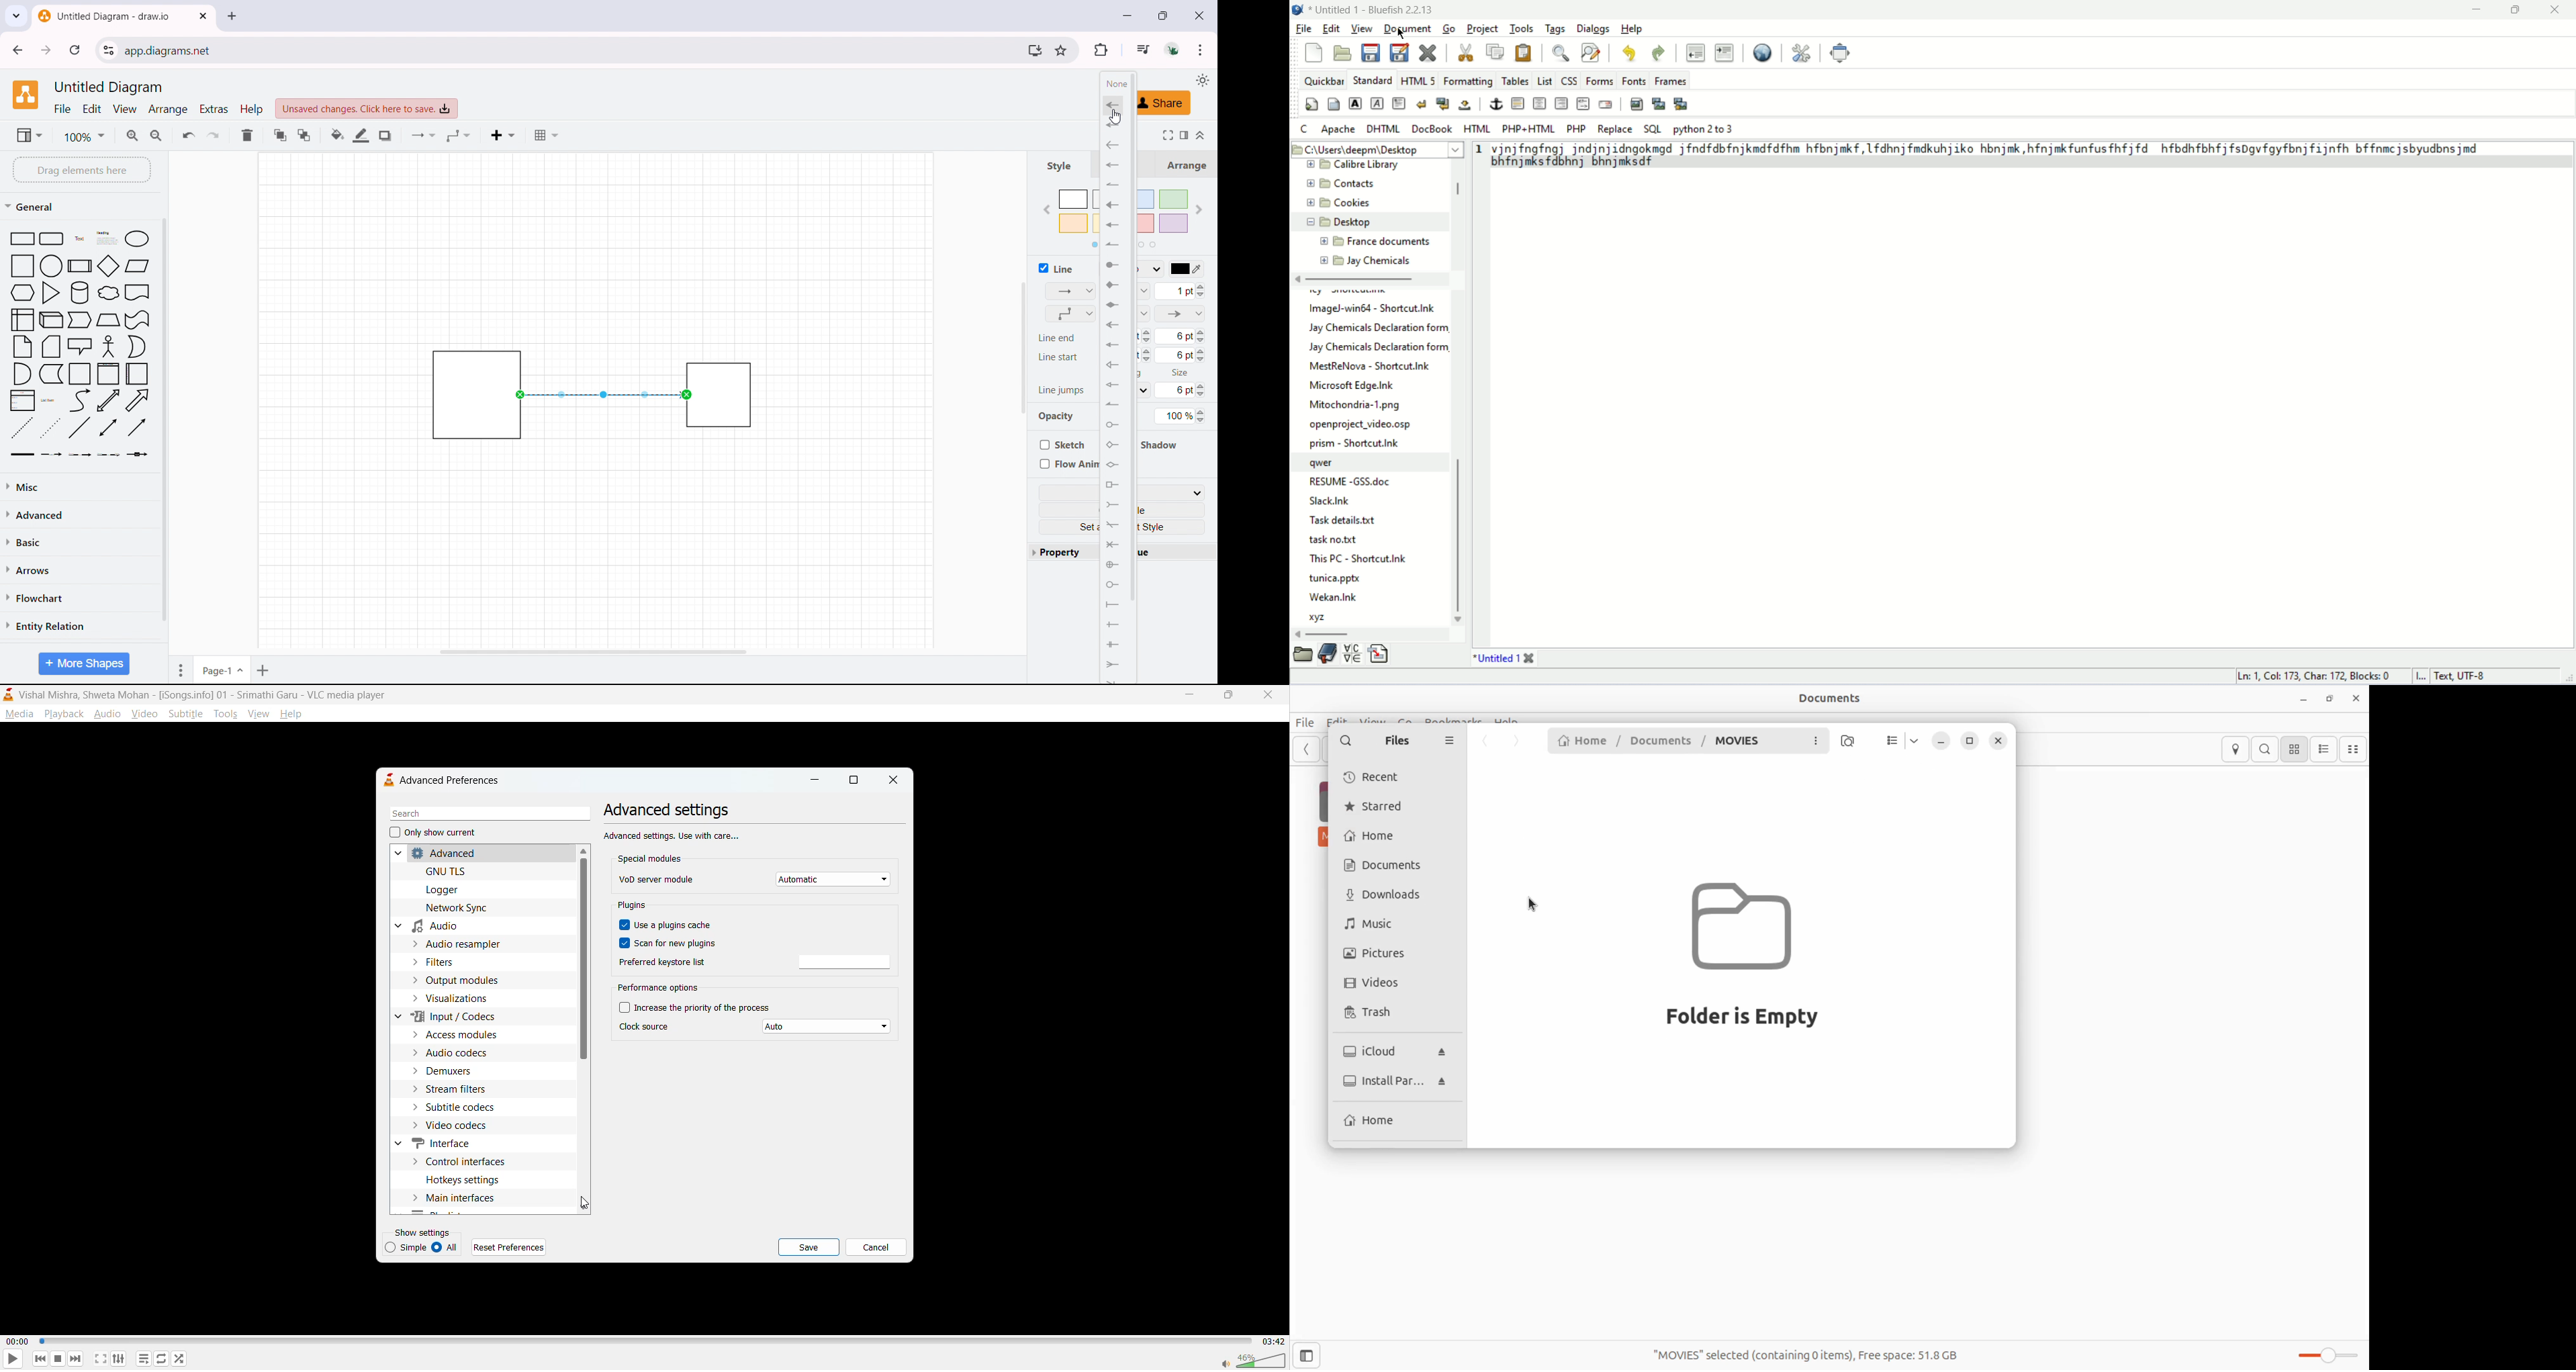  Describe the element at coordinates (891, 780) in the screenshot. I see `close` at that location.